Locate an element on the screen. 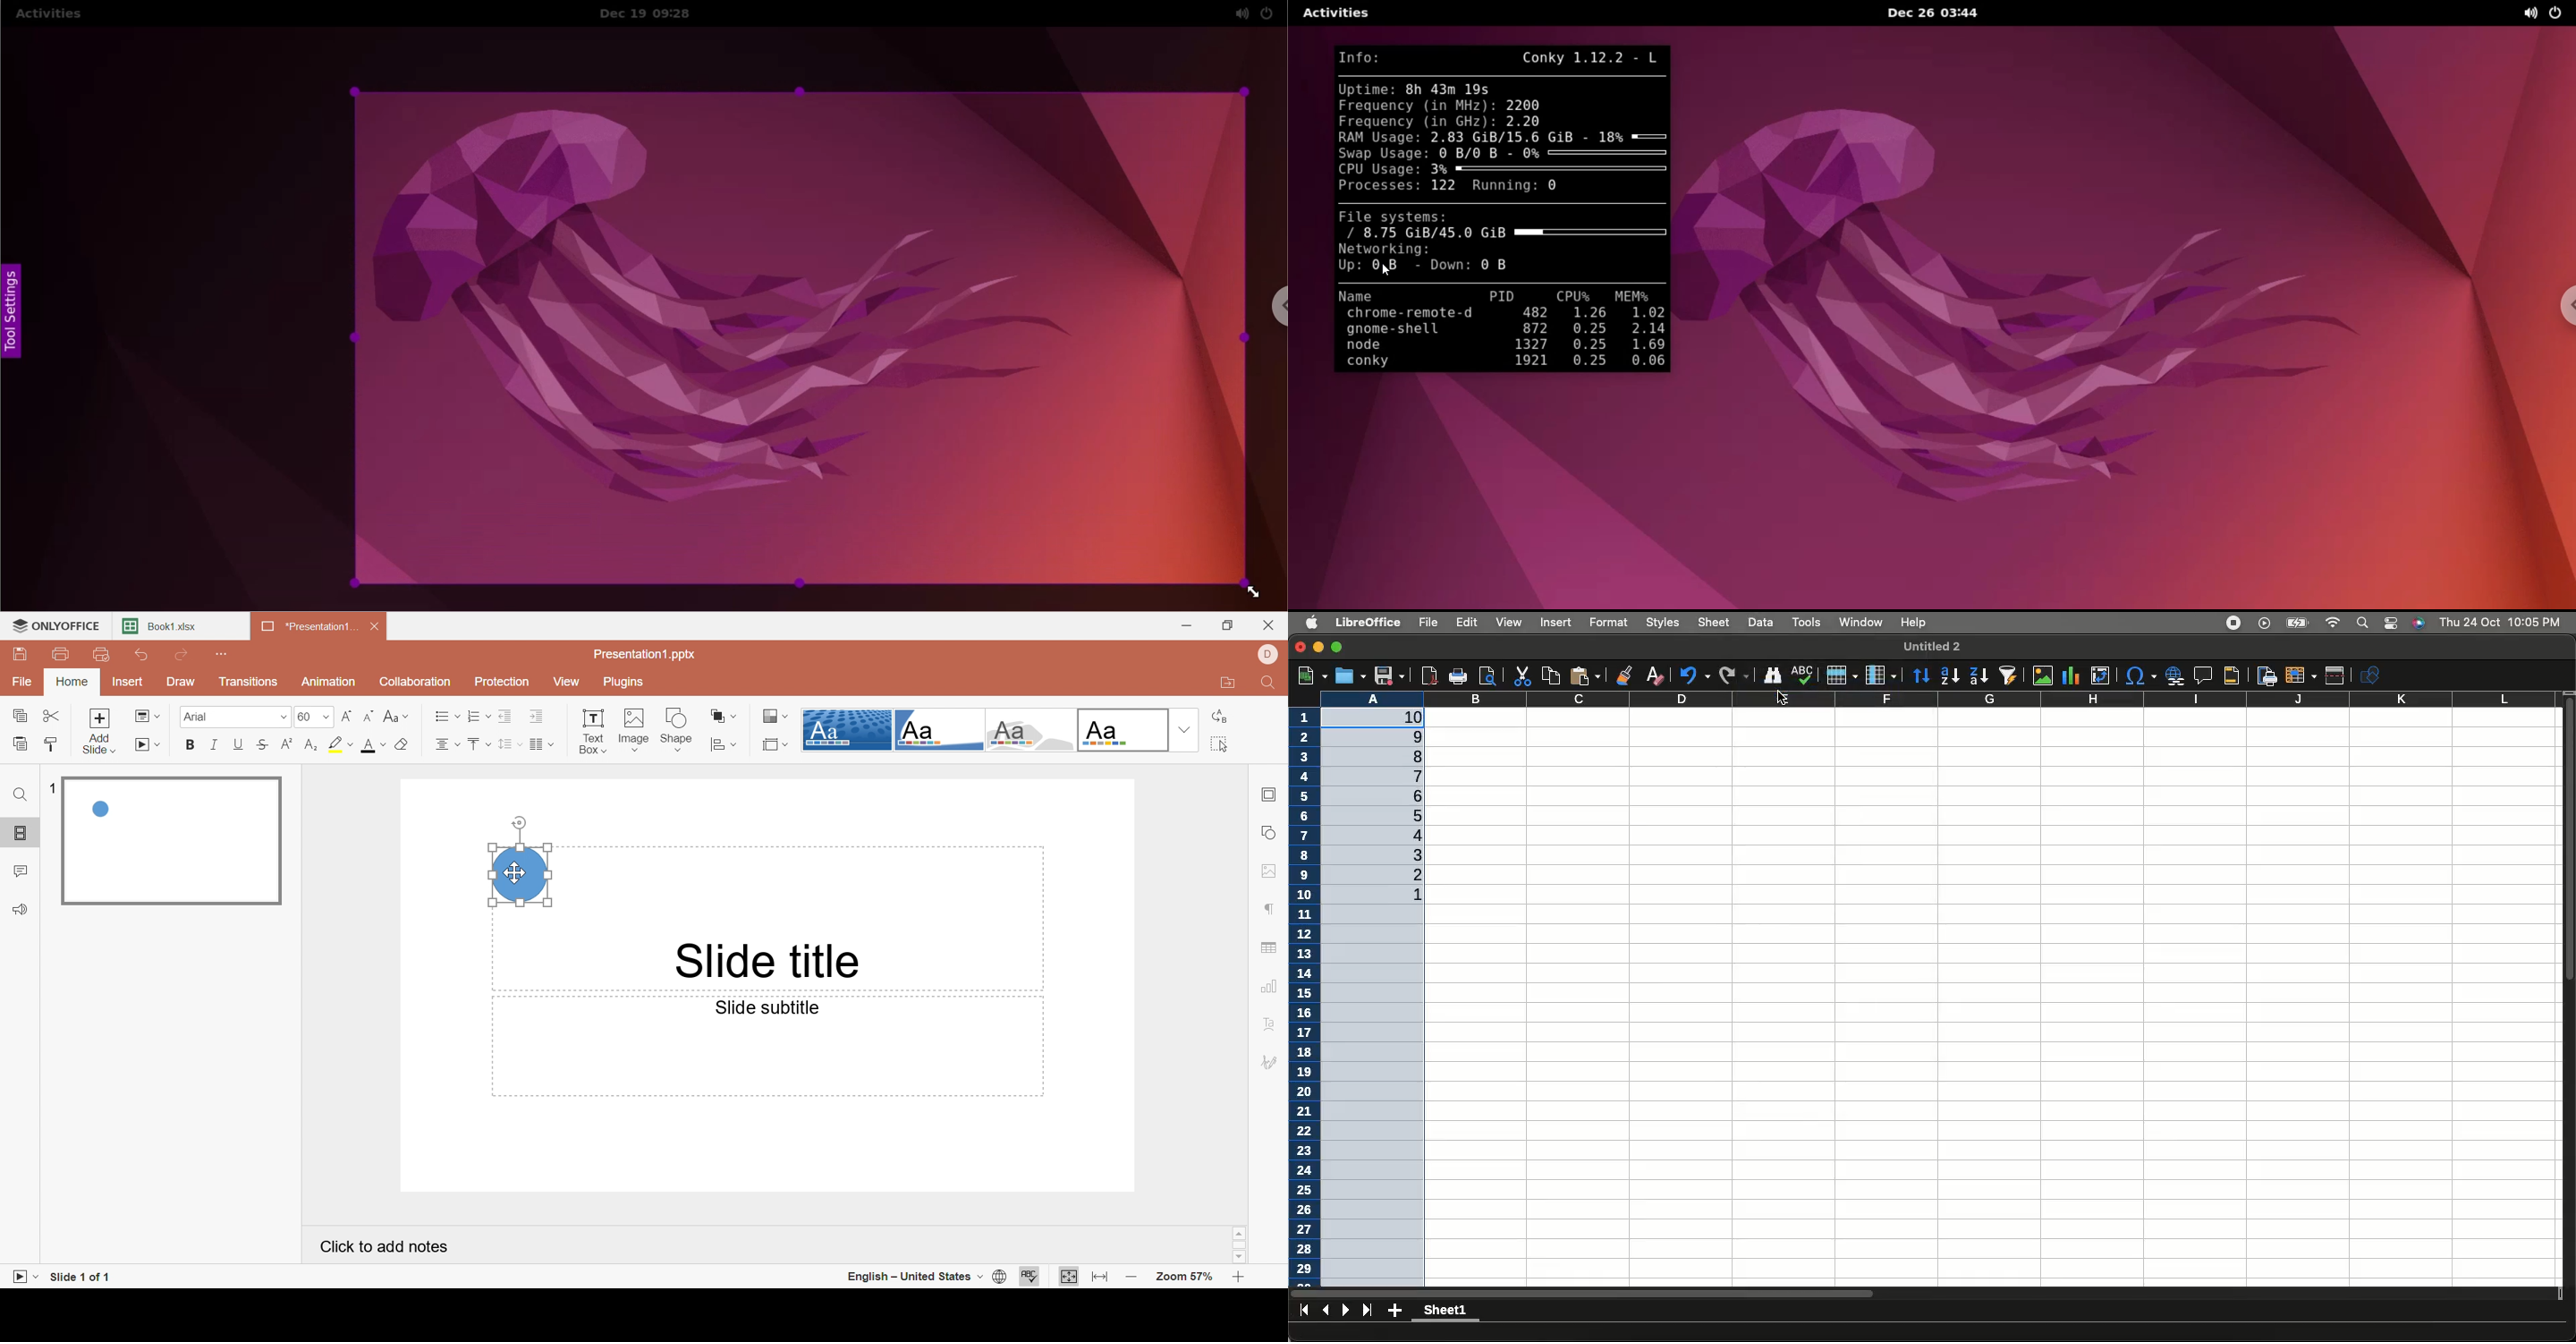 This screenshot has height=1344, width=2576. Minimize is located at coordinates (1319, 649).